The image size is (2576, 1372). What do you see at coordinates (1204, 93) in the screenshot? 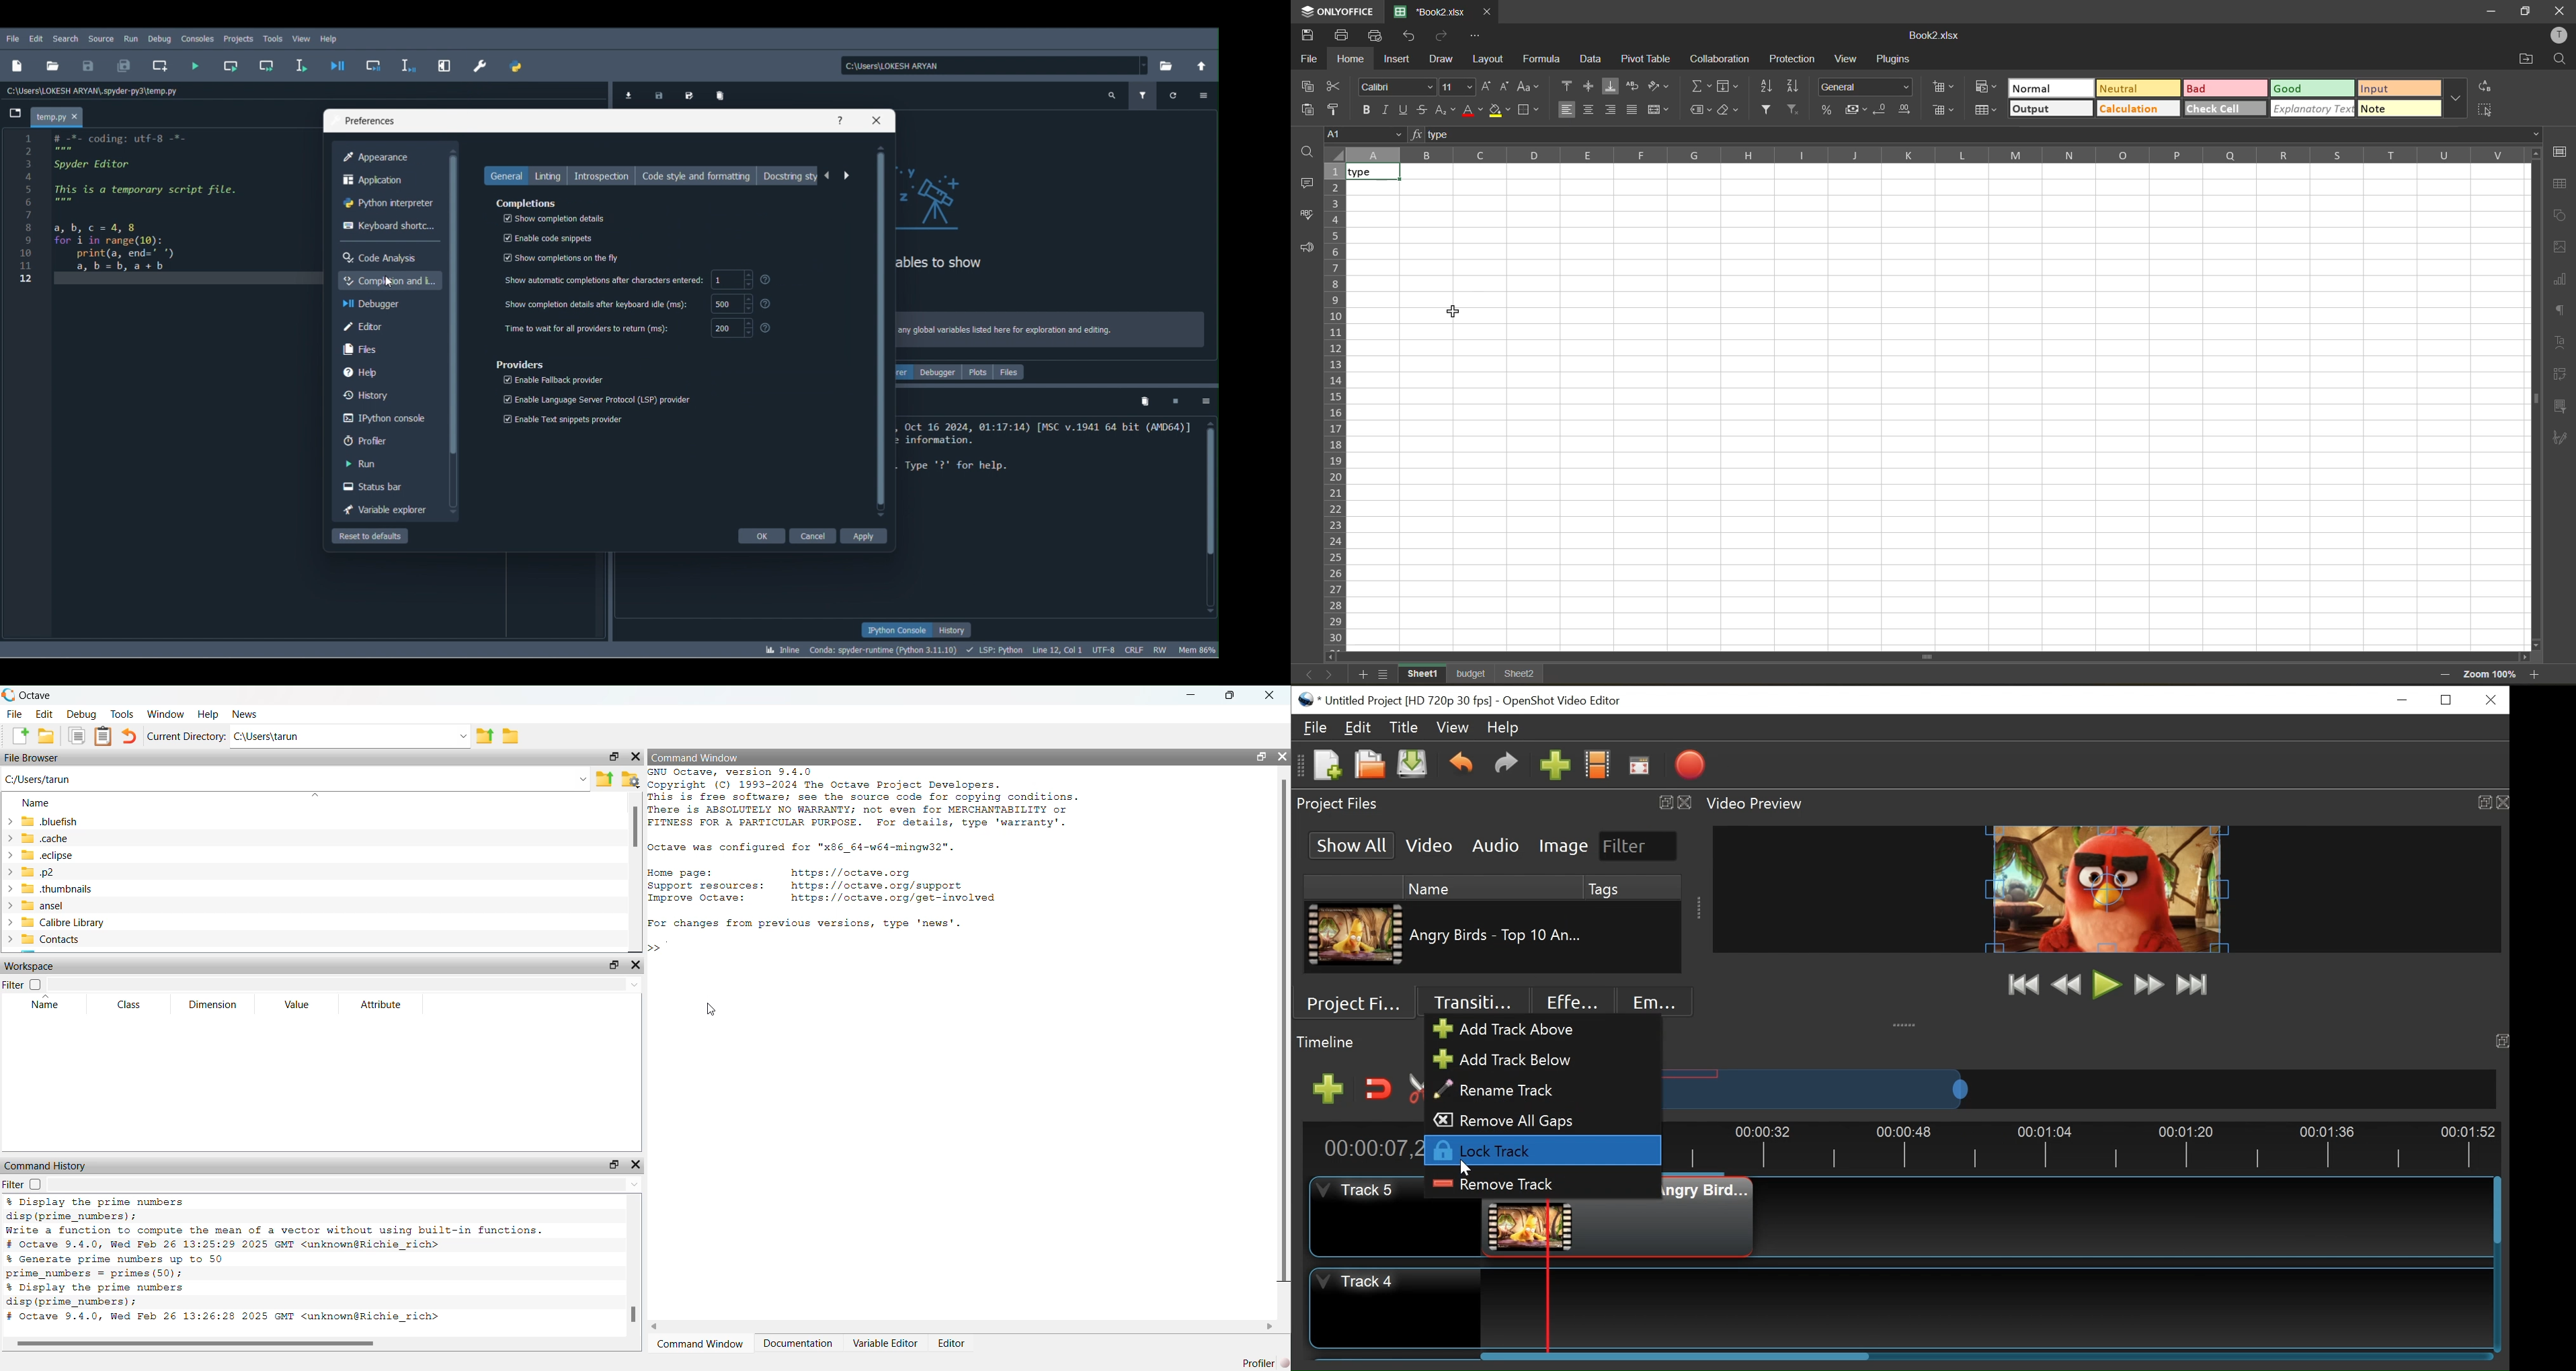
I see `Options` at bounding box center [1204, 93].